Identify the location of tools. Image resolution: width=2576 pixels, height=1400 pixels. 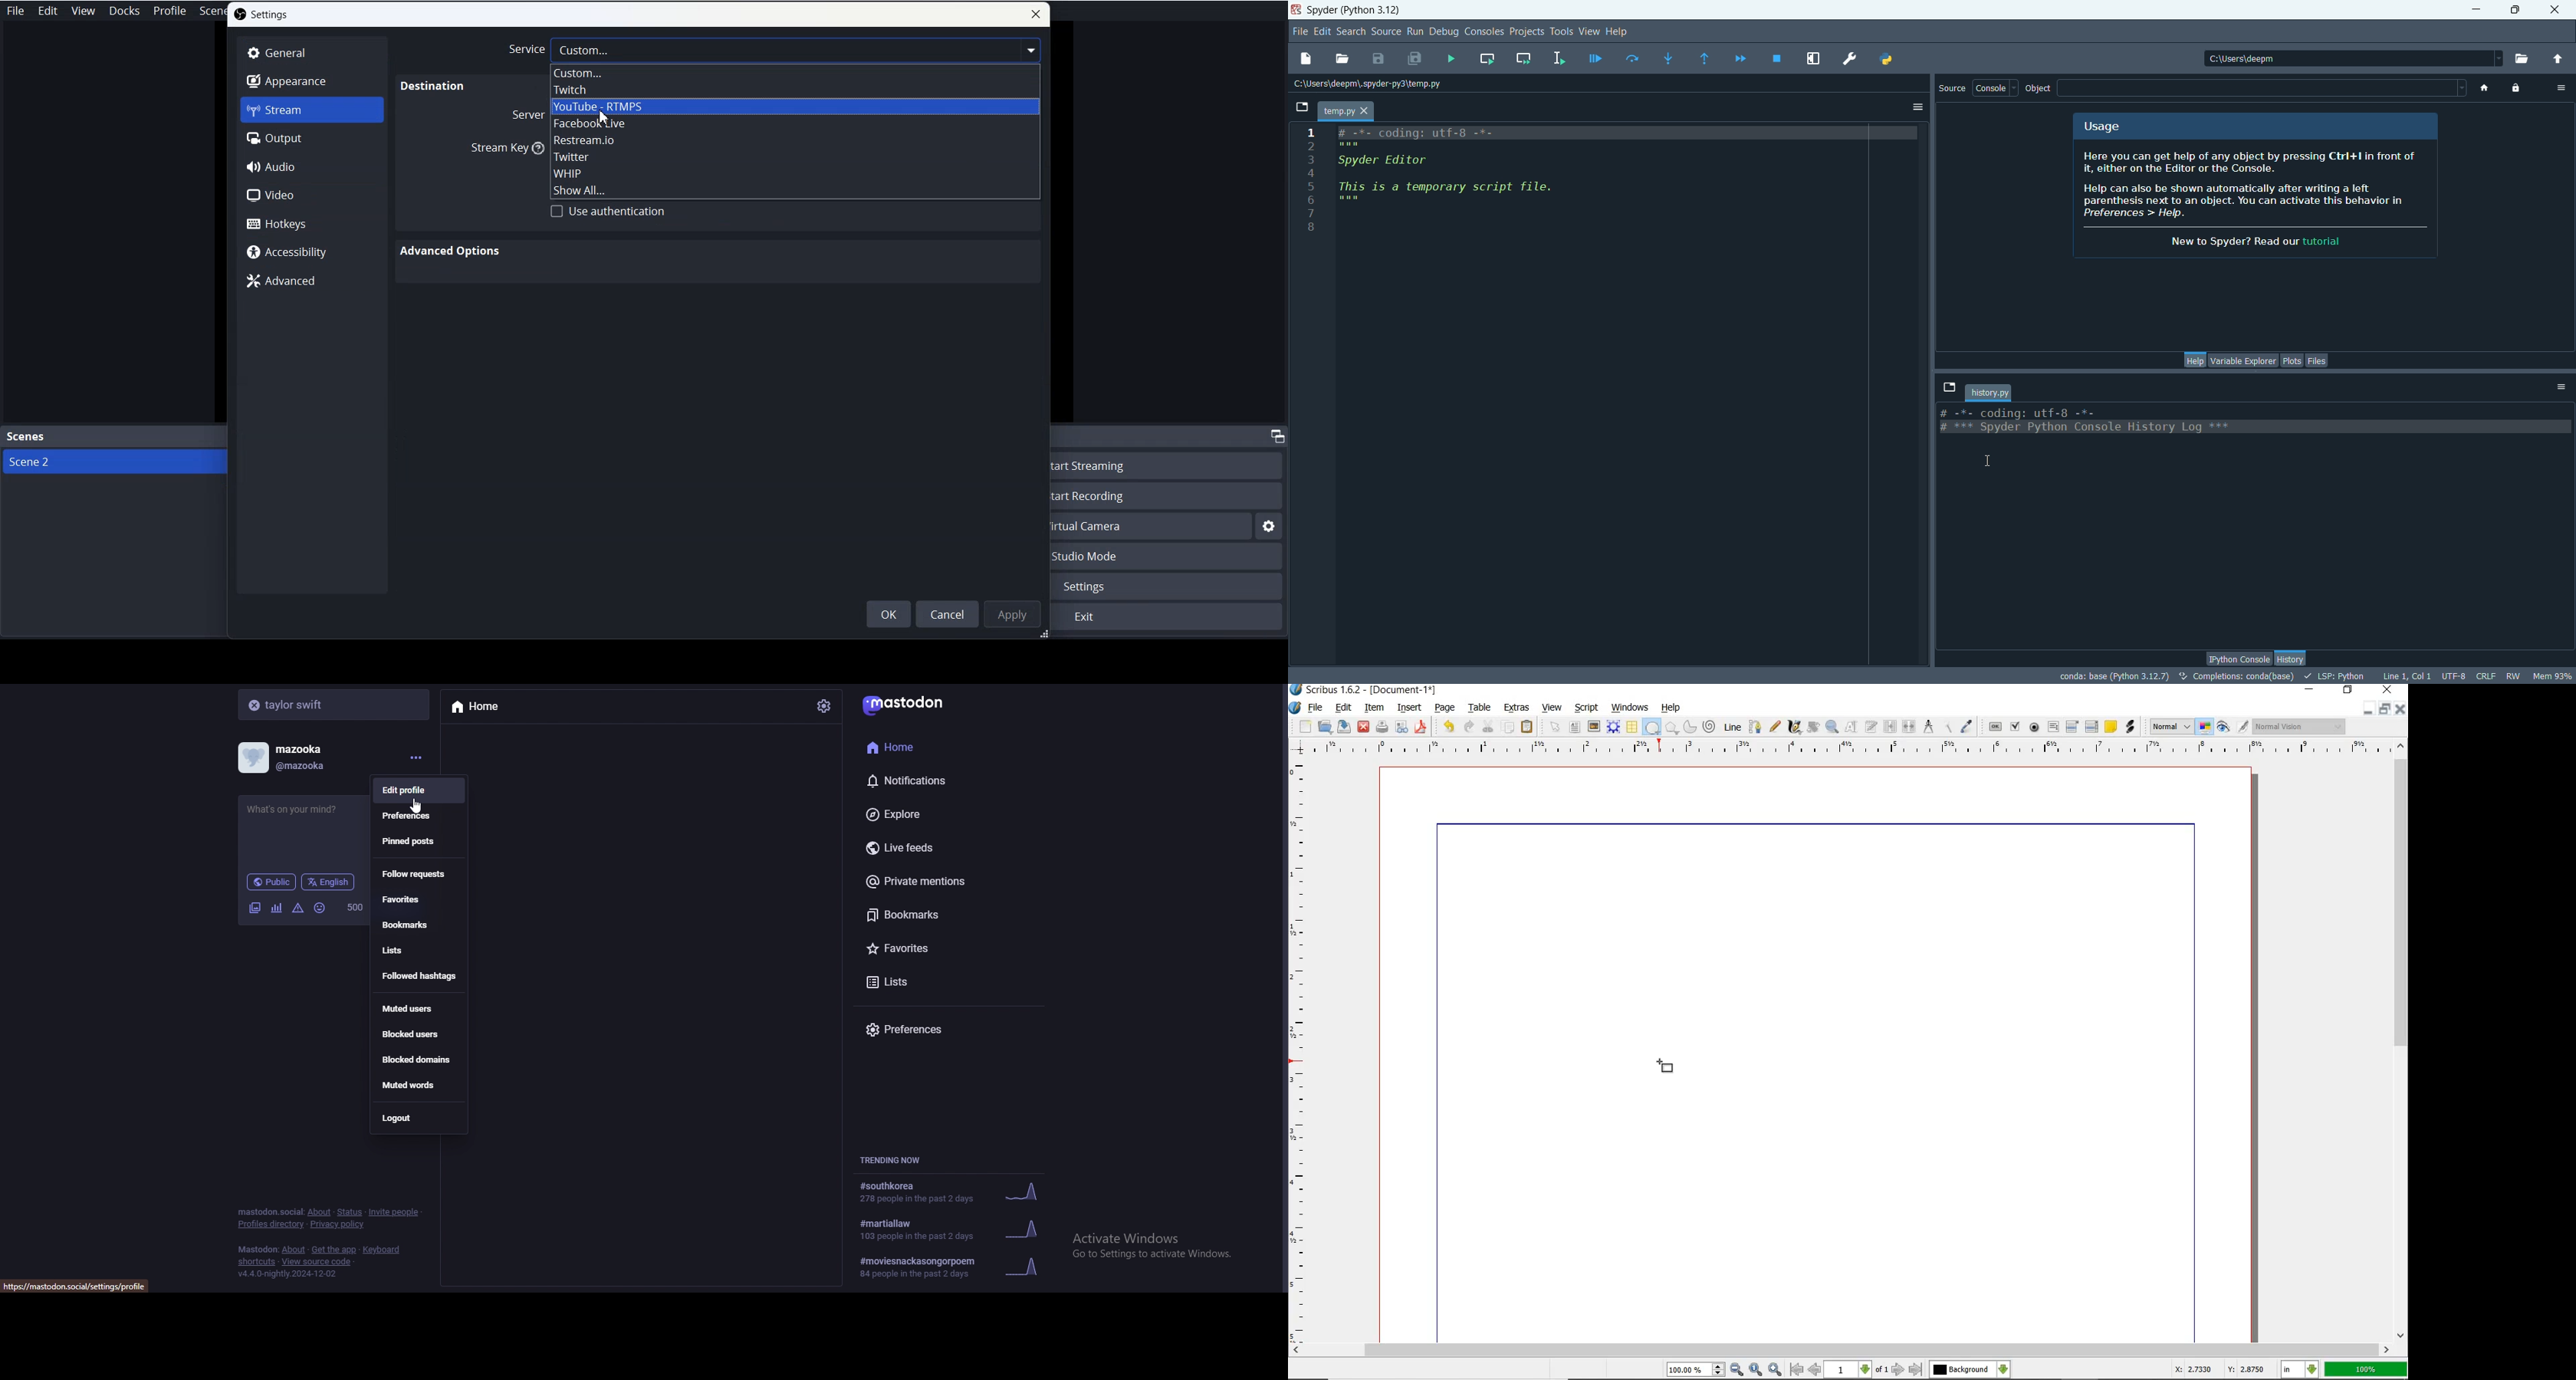
(1560, 32).